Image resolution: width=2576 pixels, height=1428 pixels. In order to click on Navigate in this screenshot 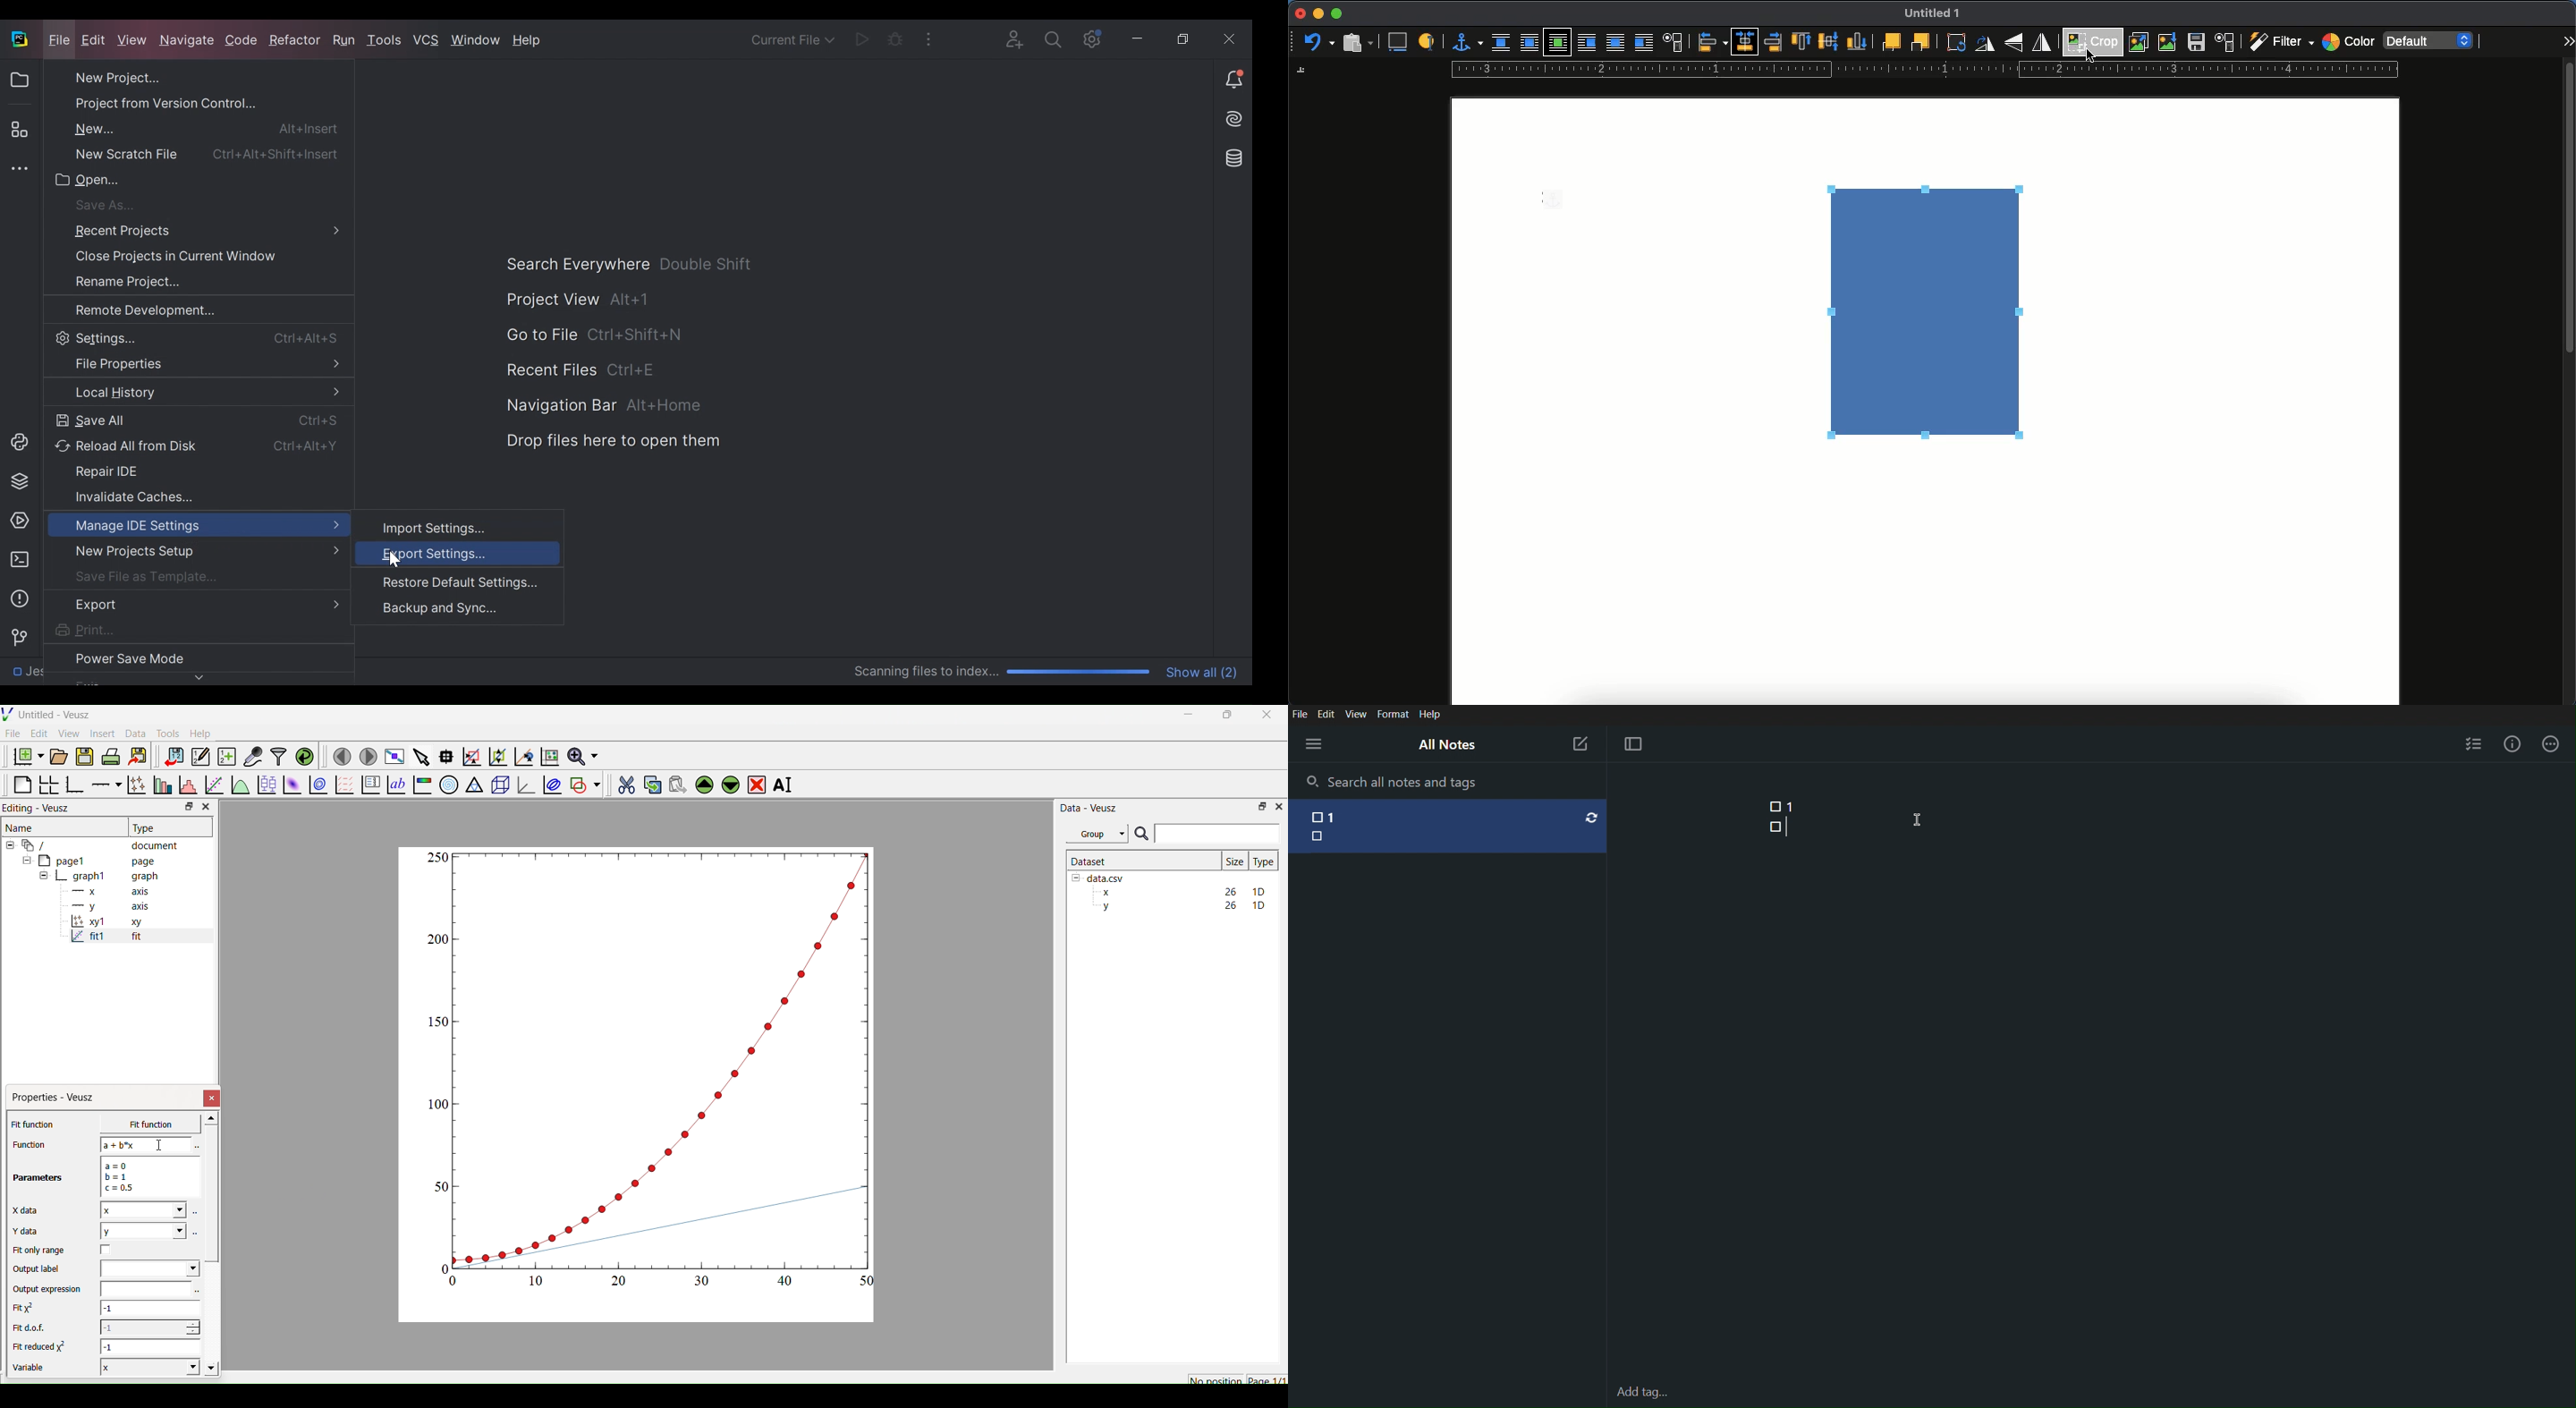, I will do `click(187, 42)`.